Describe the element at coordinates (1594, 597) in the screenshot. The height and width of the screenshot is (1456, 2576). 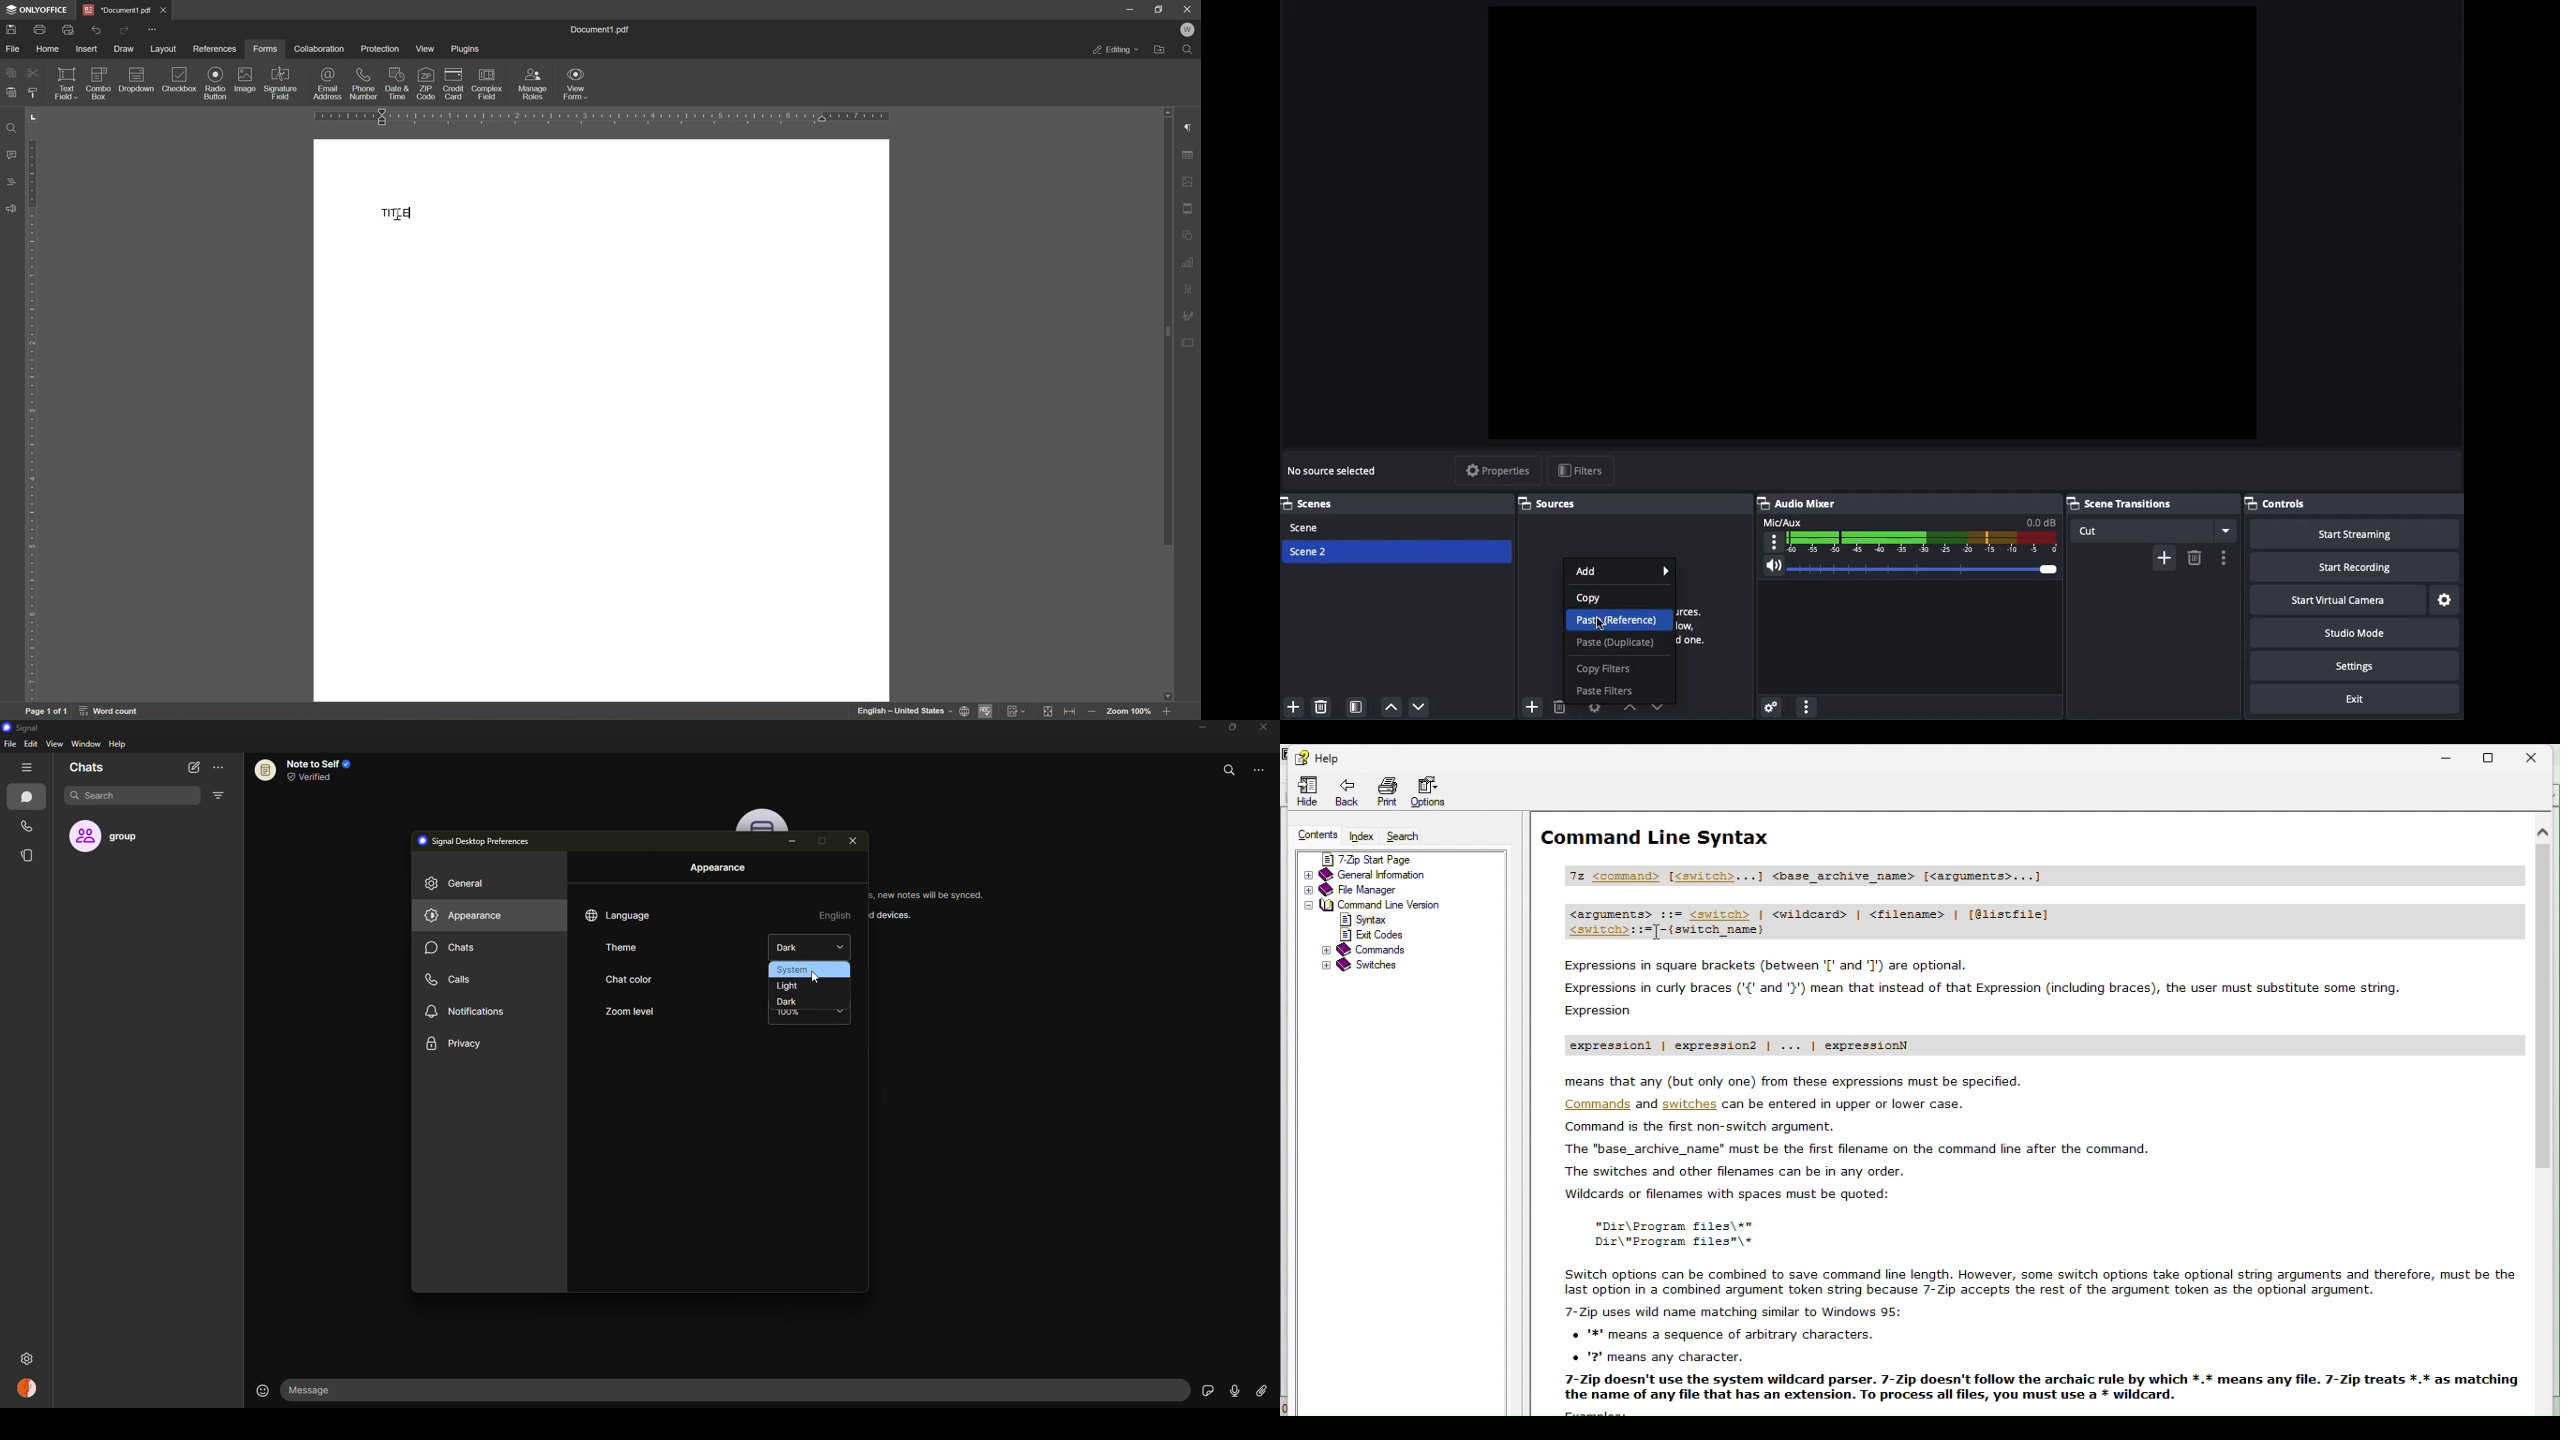
I see `Copy` at that location.